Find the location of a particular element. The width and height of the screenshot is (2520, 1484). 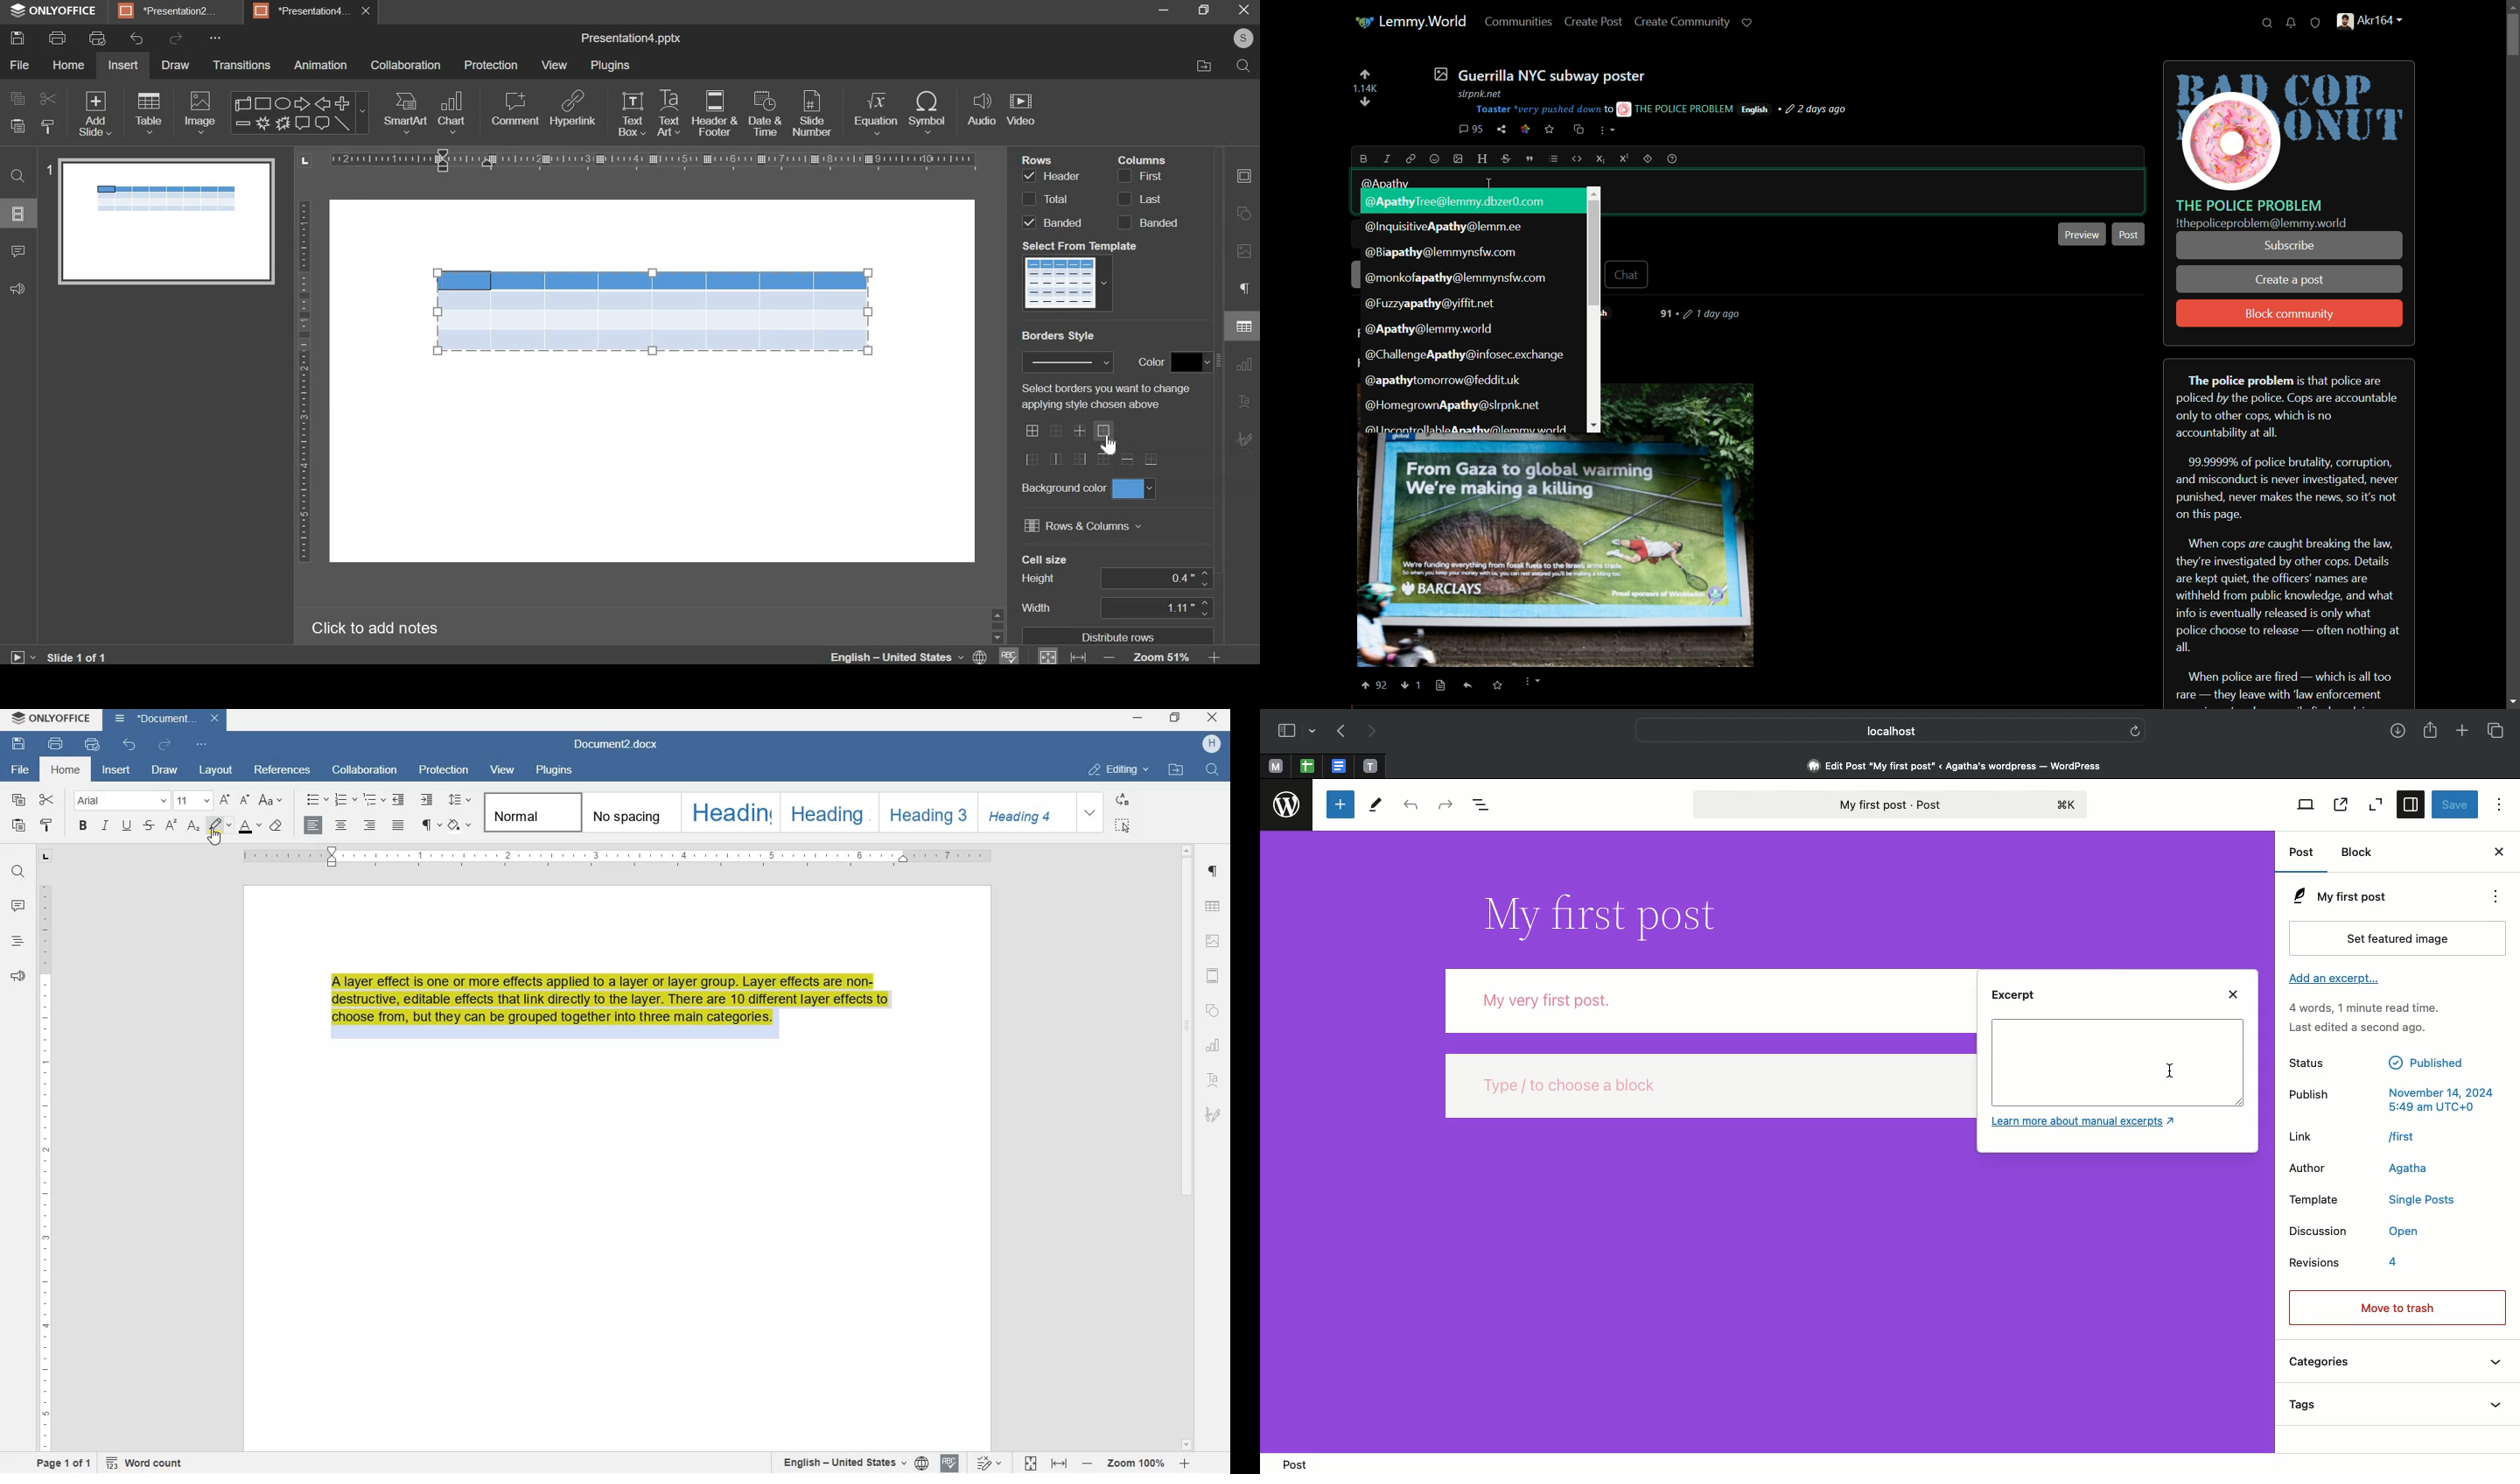

tables is located at coordinates (149, 112).